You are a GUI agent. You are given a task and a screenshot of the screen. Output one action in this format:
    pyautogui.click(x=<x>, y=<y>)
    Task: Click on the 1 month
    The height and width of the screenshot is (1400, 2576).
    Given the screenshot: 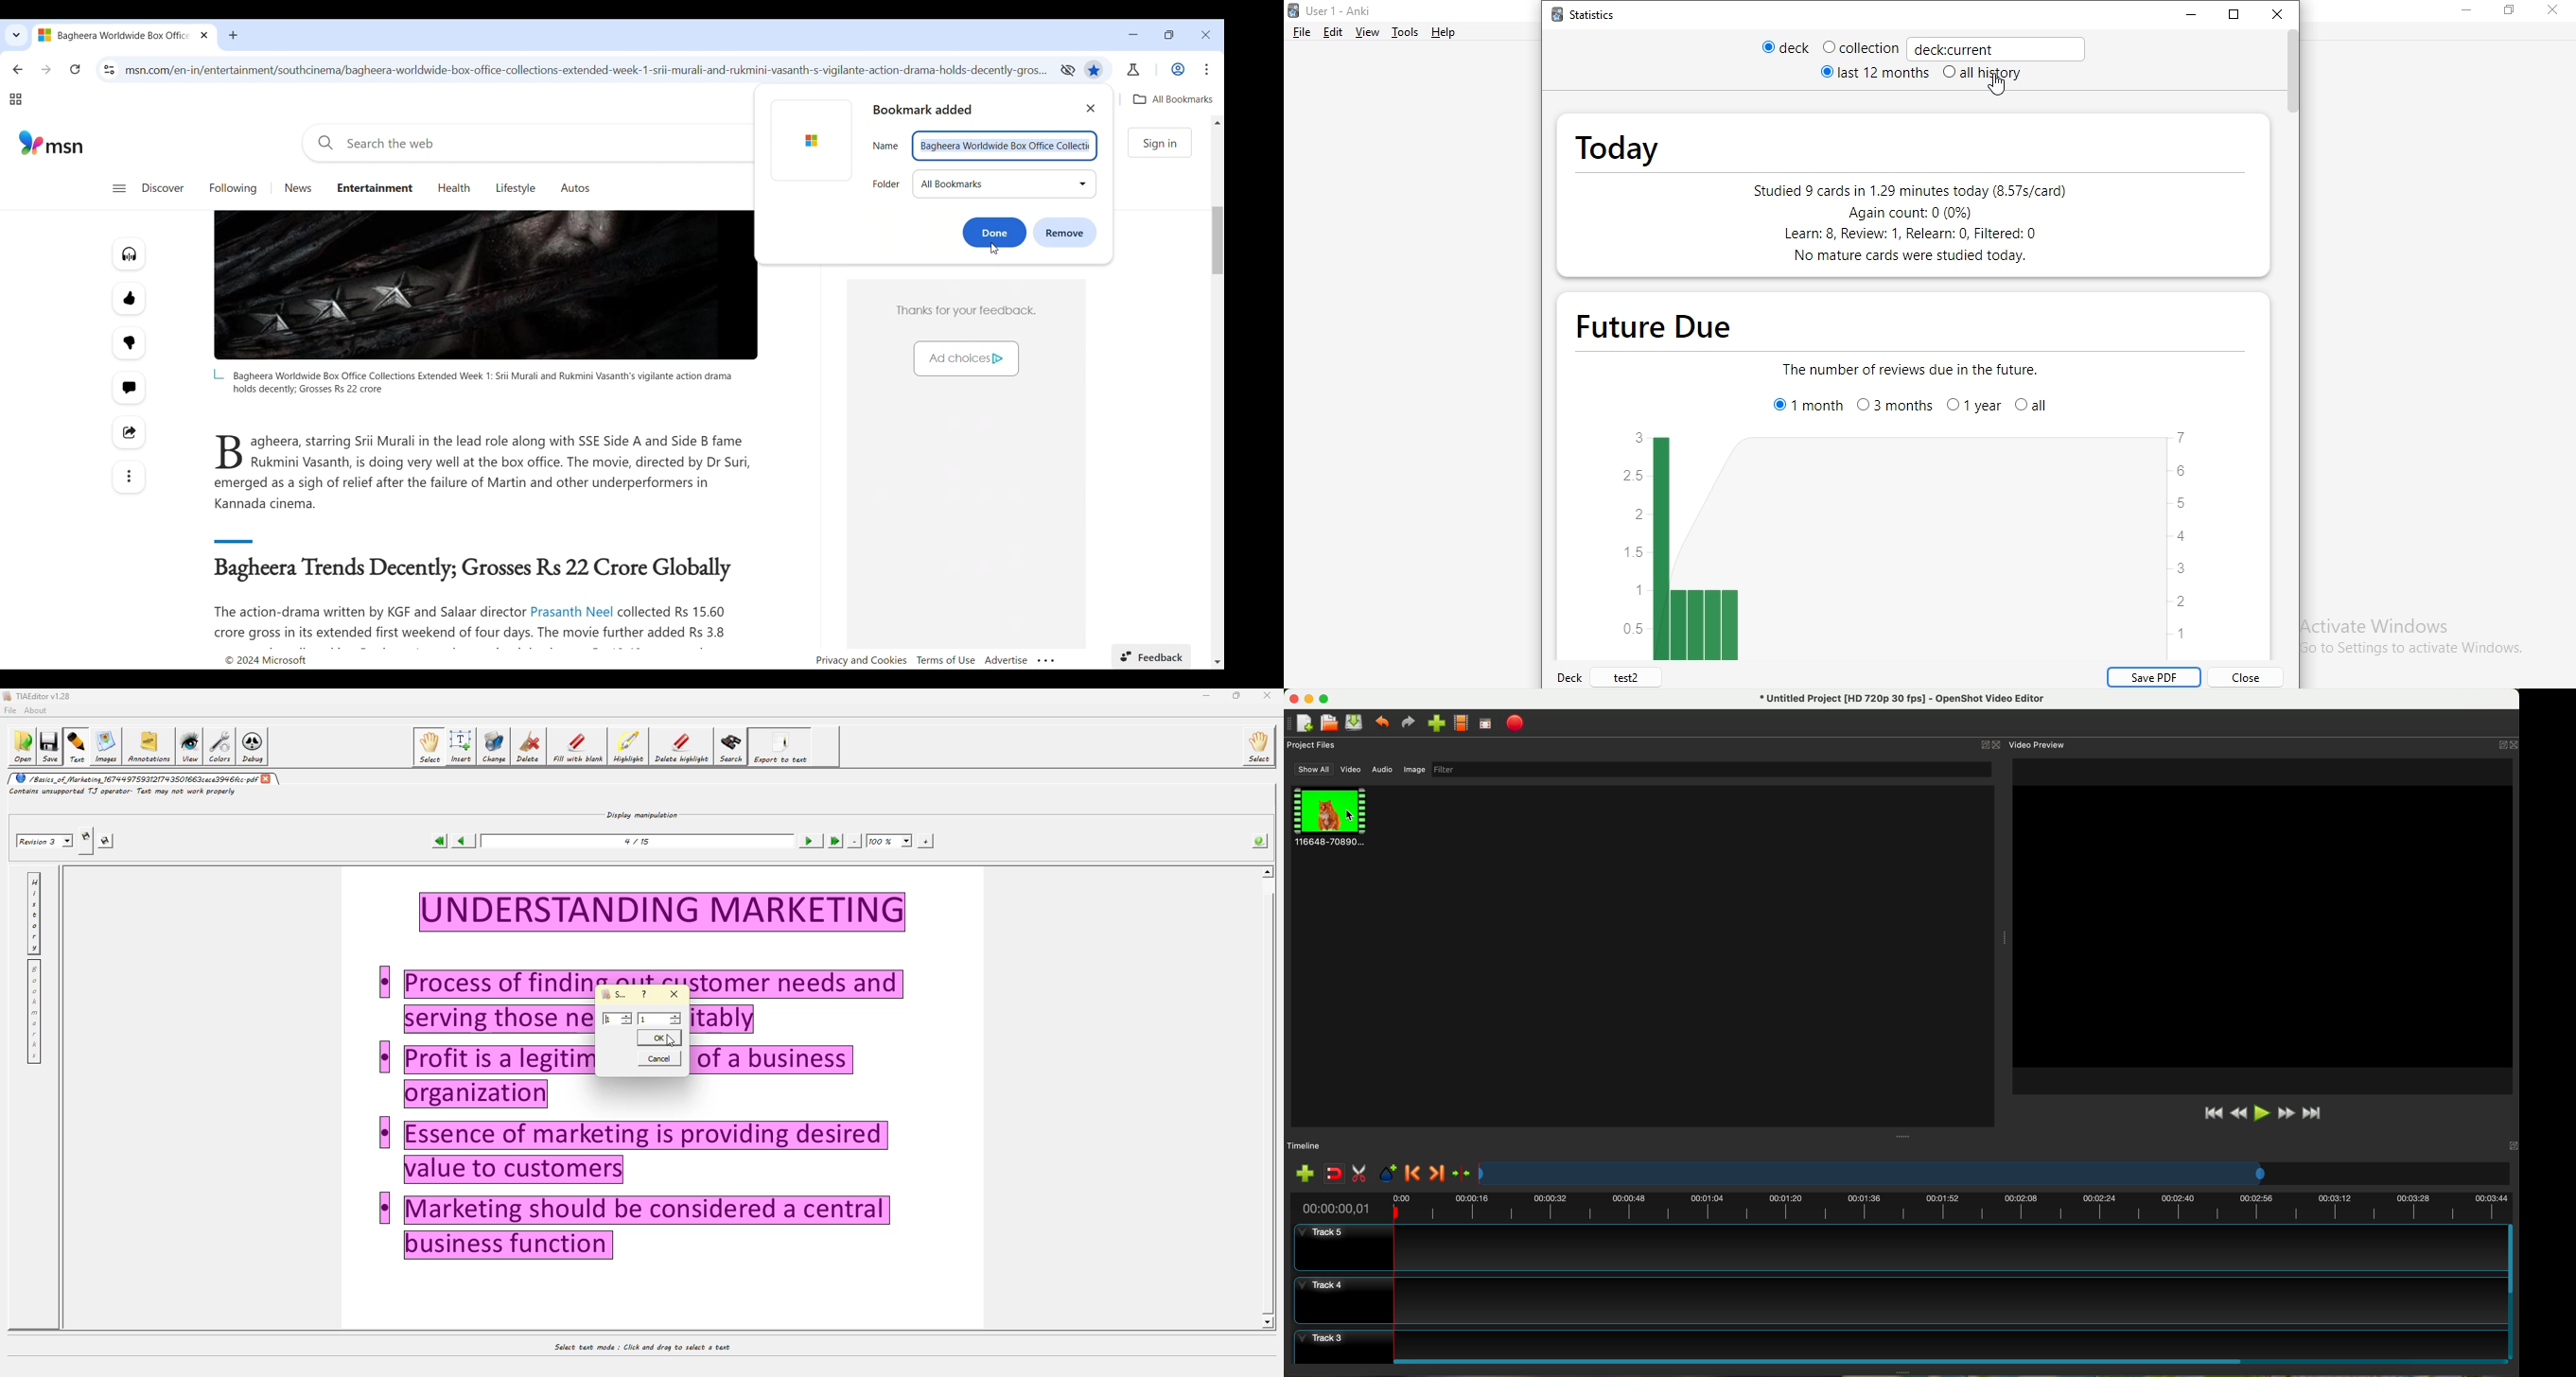 What is the action you would take?
    pyautogui.click(x=1806, y=405)
    